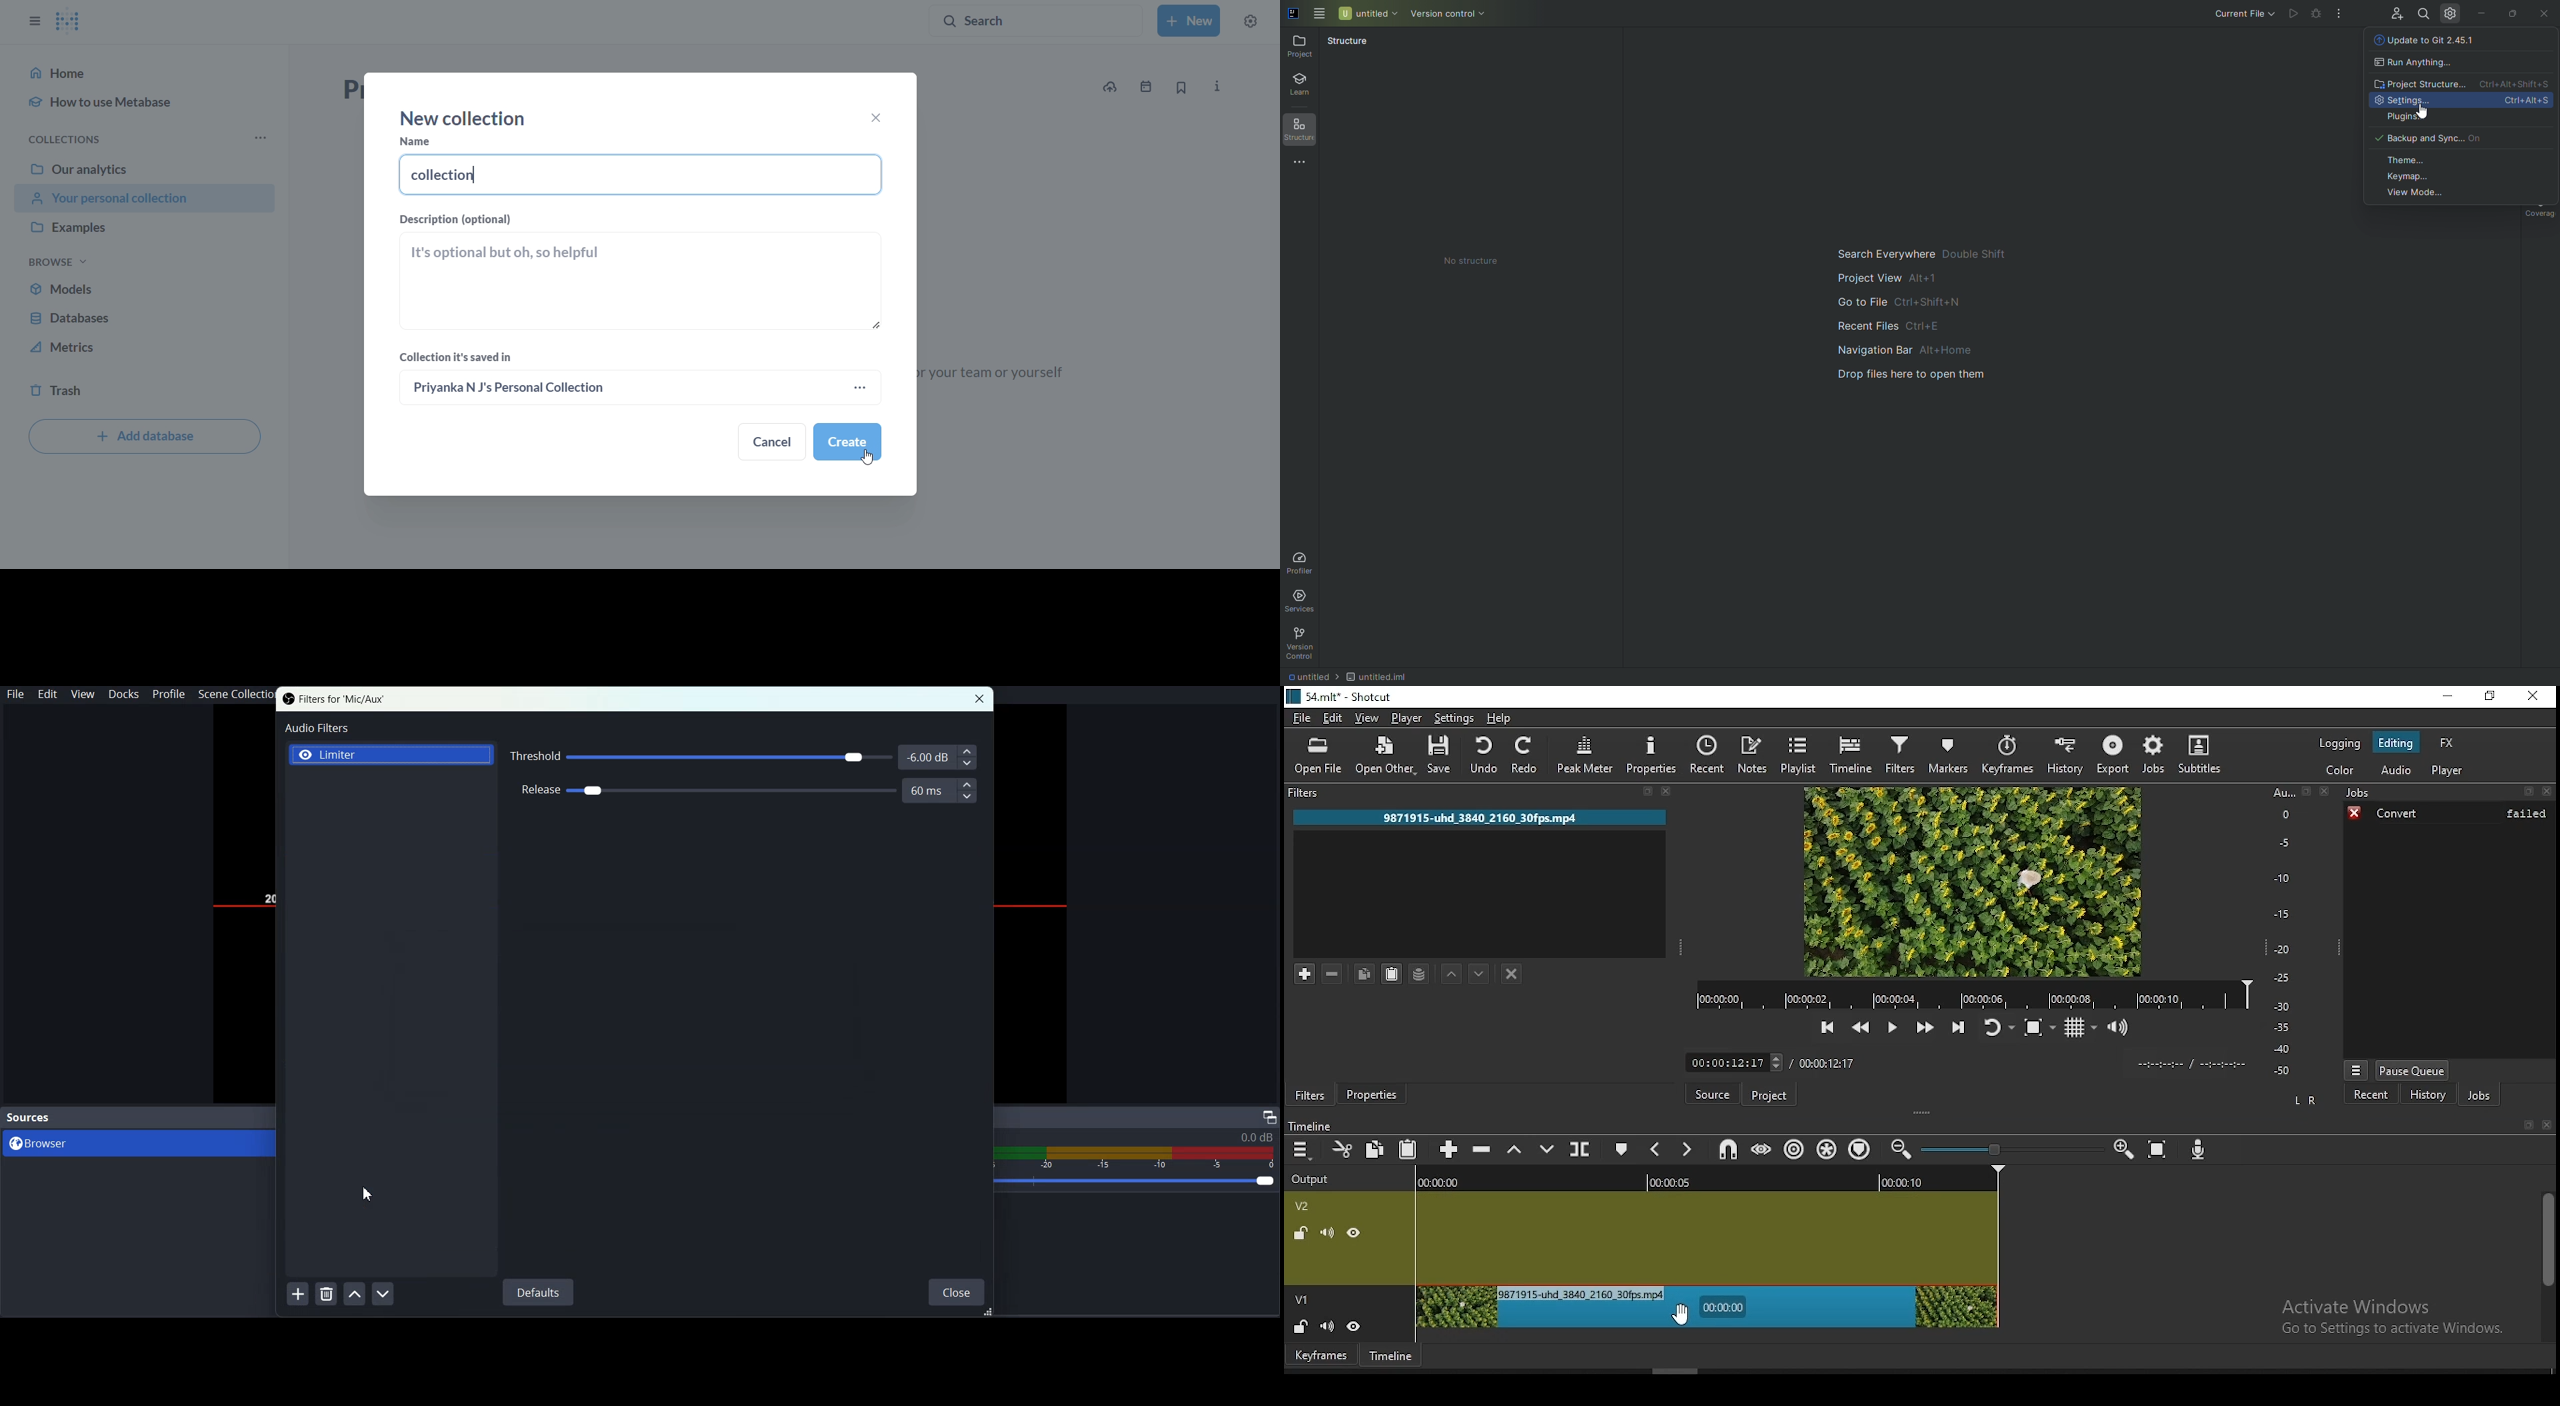 The width and height of the screenshot is (2576, 1428). What do you see at coordinates (1547, 1147) in the screenshot?
I see `overwrite` at bounding box center [1547, 1147].